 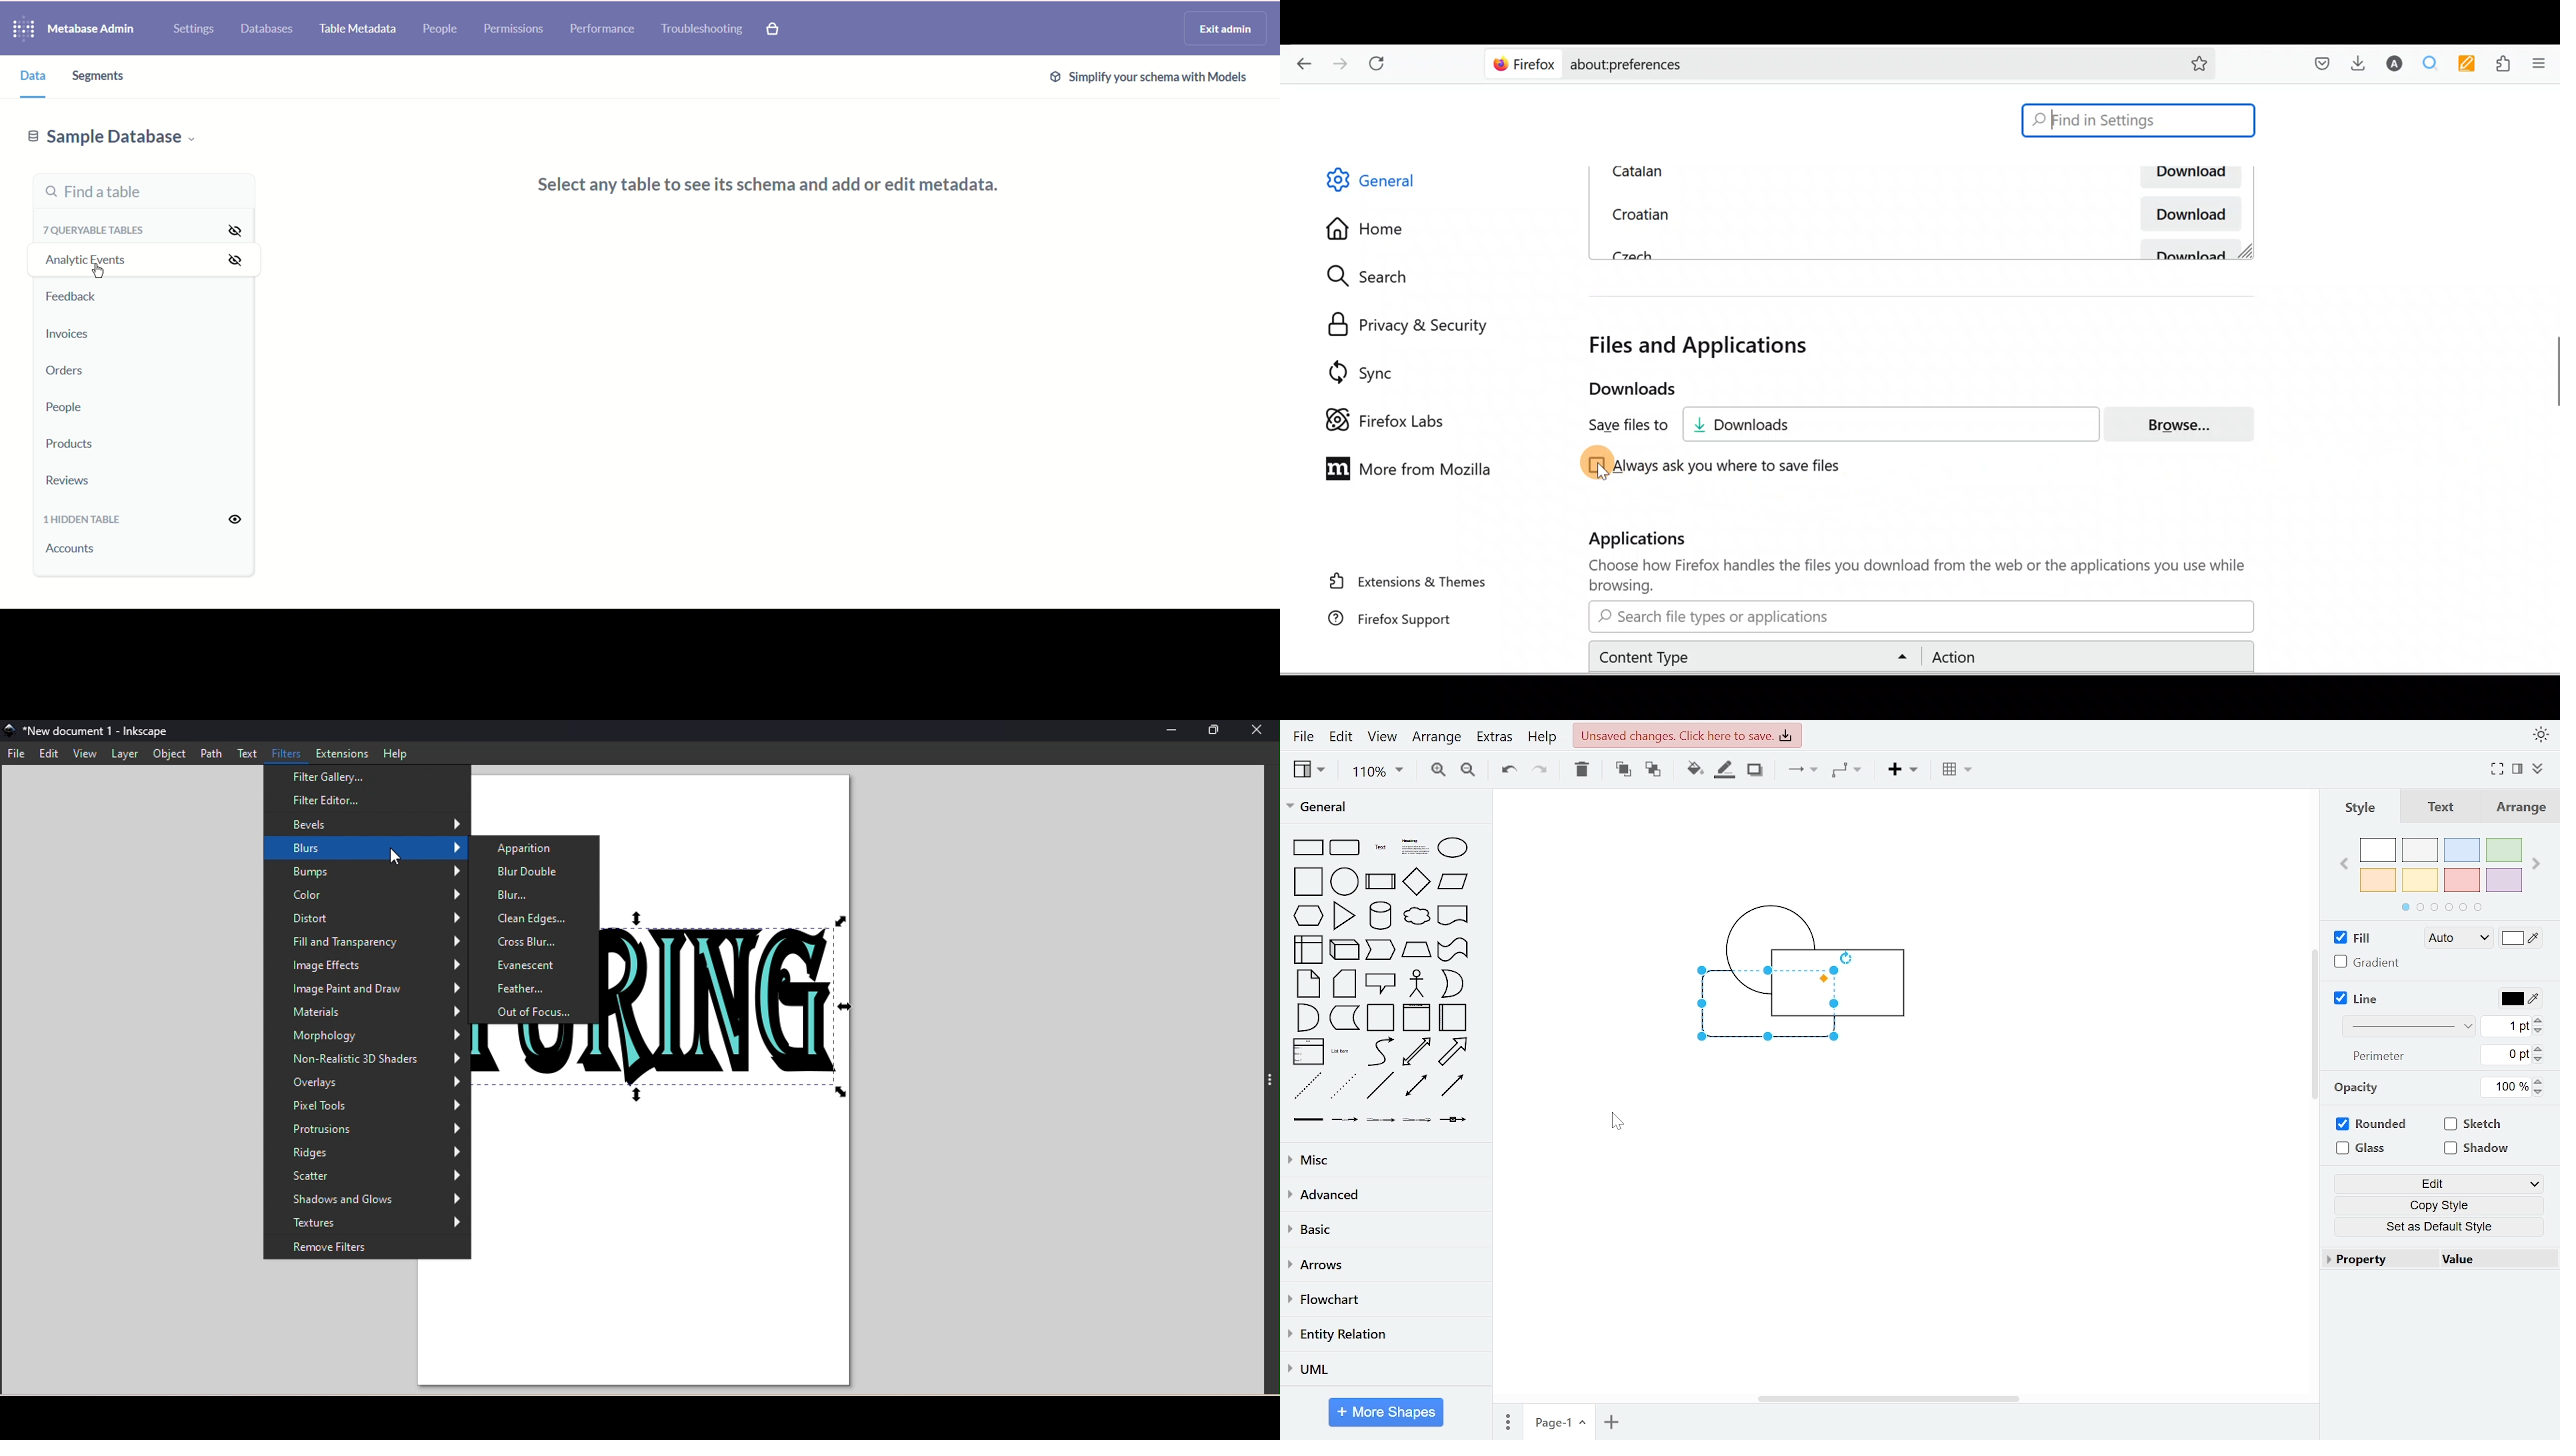 What do you see at coordinates (1306, 1052) in the screenshot?
I see `list` at bounding box center [1306, 1052].